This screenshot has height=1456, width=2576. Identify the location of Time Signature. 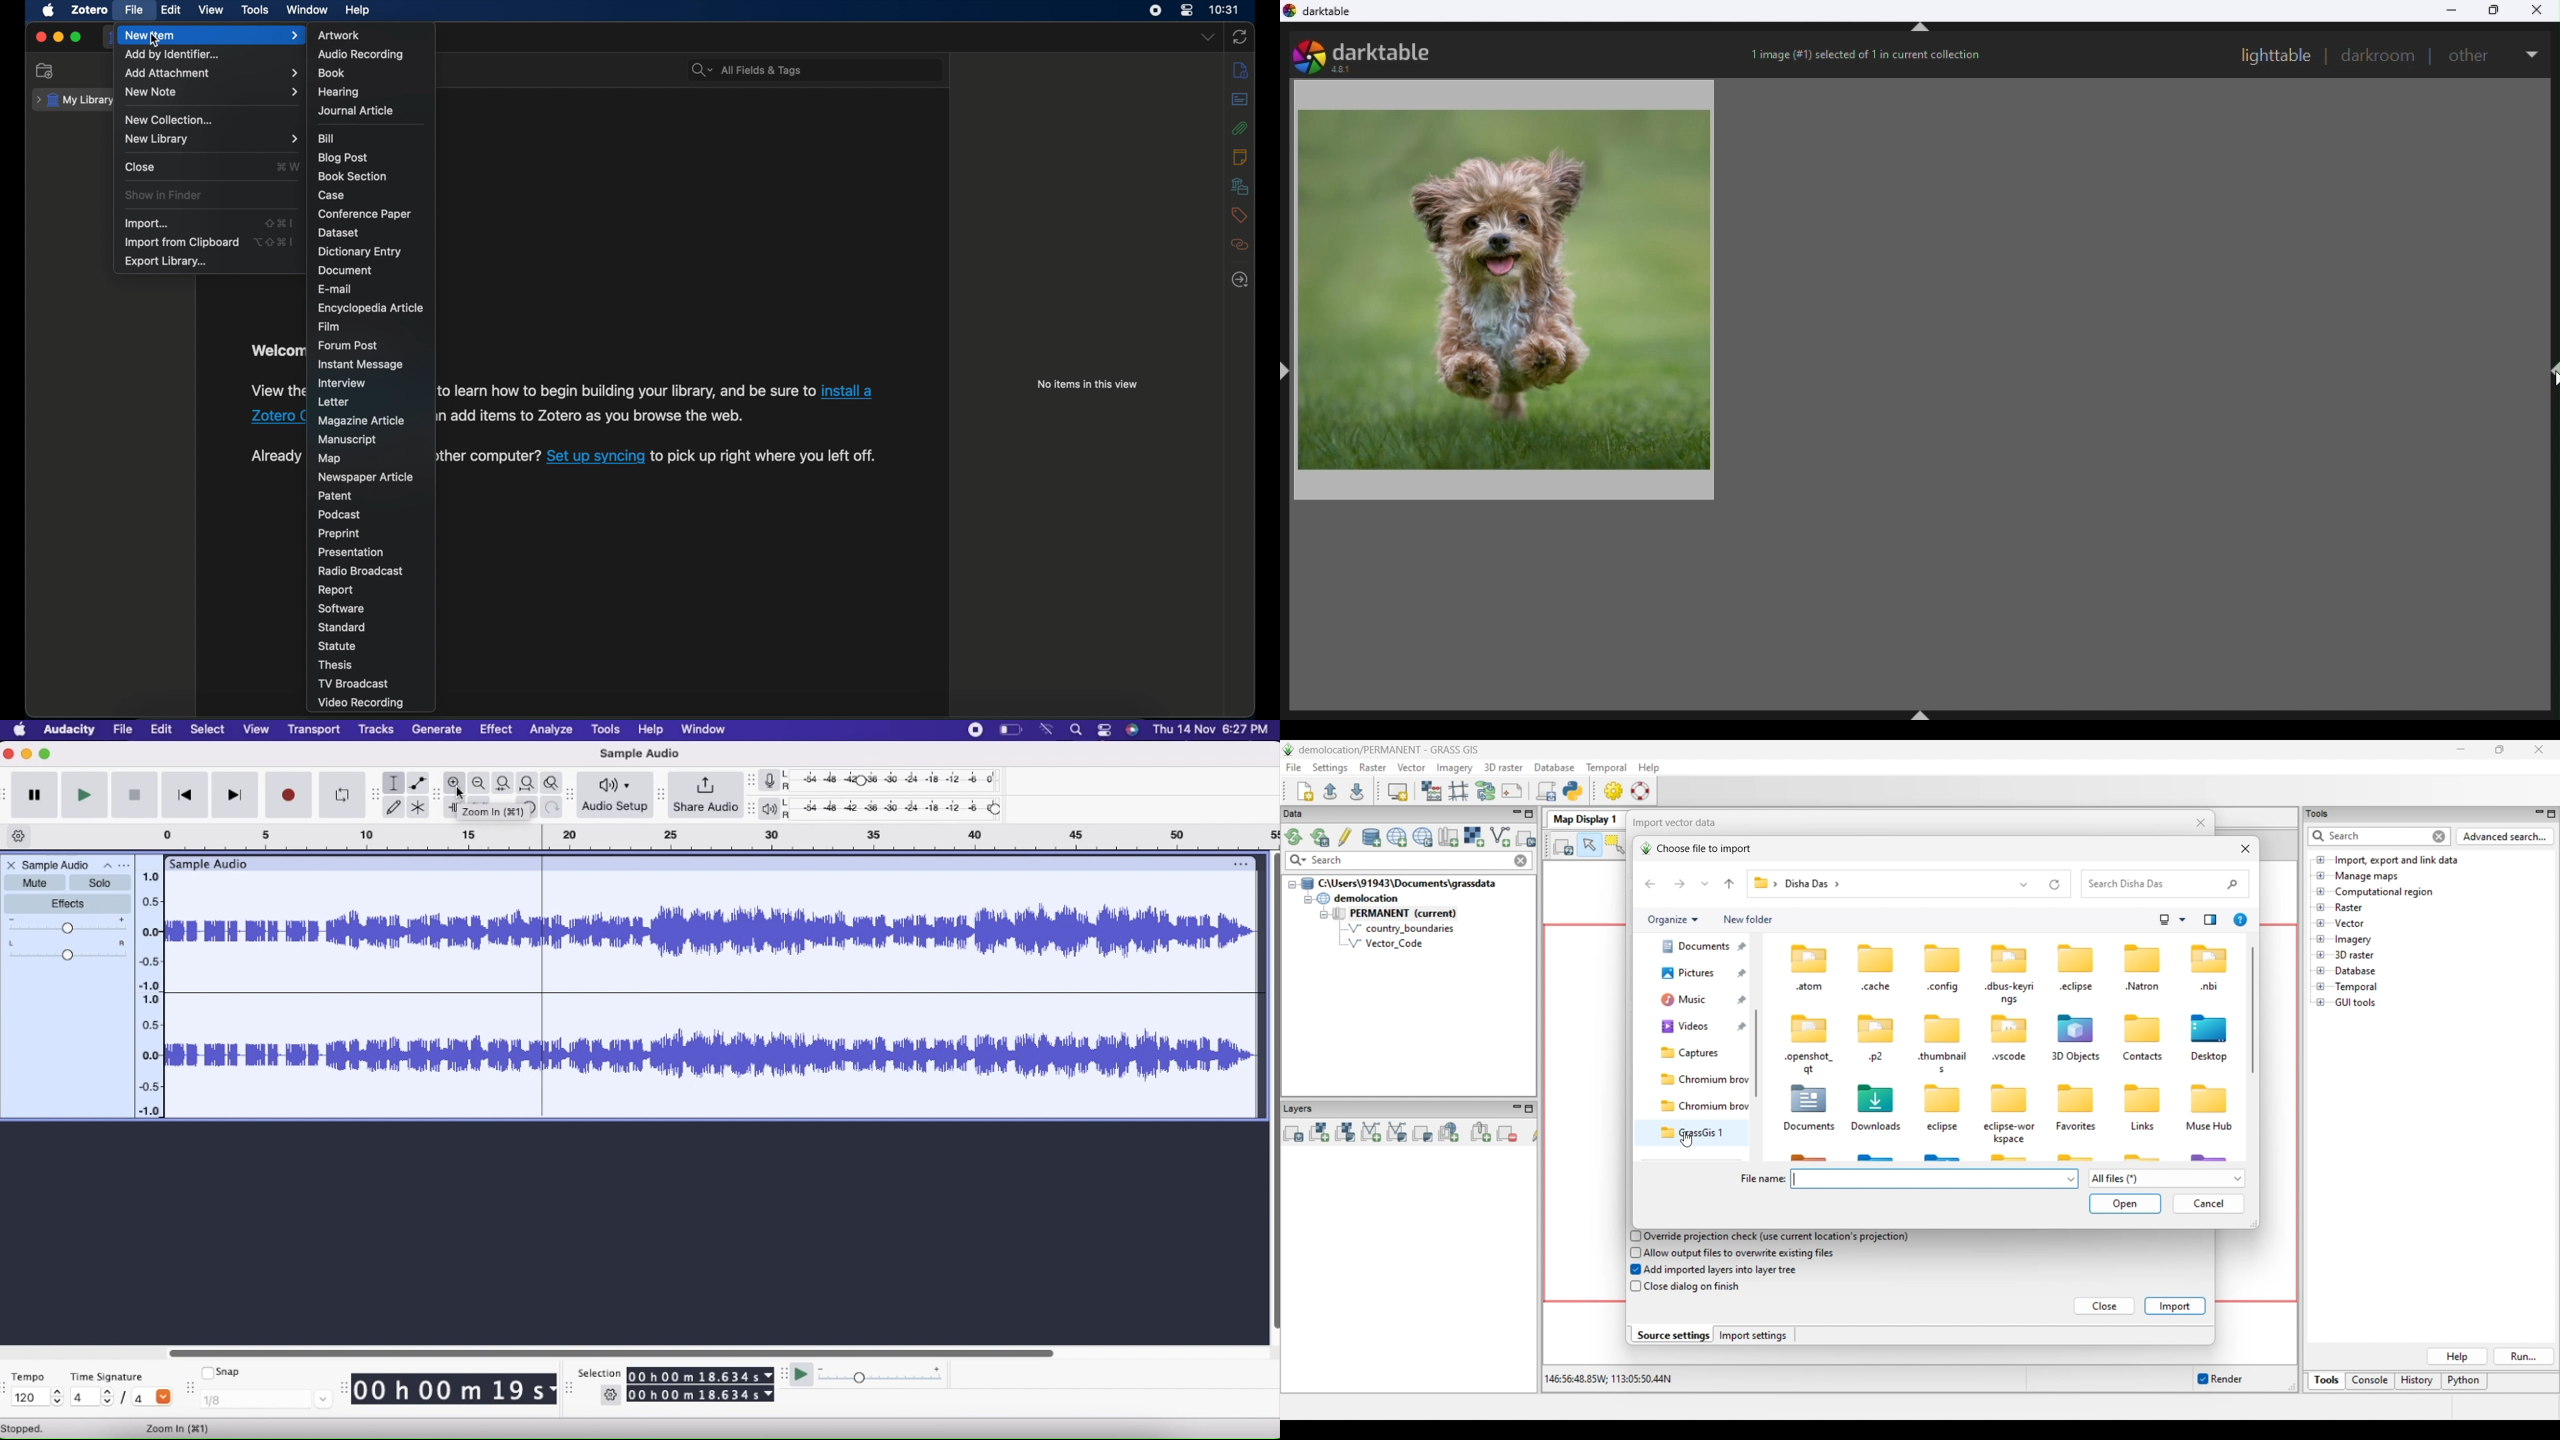
(107, 1377).